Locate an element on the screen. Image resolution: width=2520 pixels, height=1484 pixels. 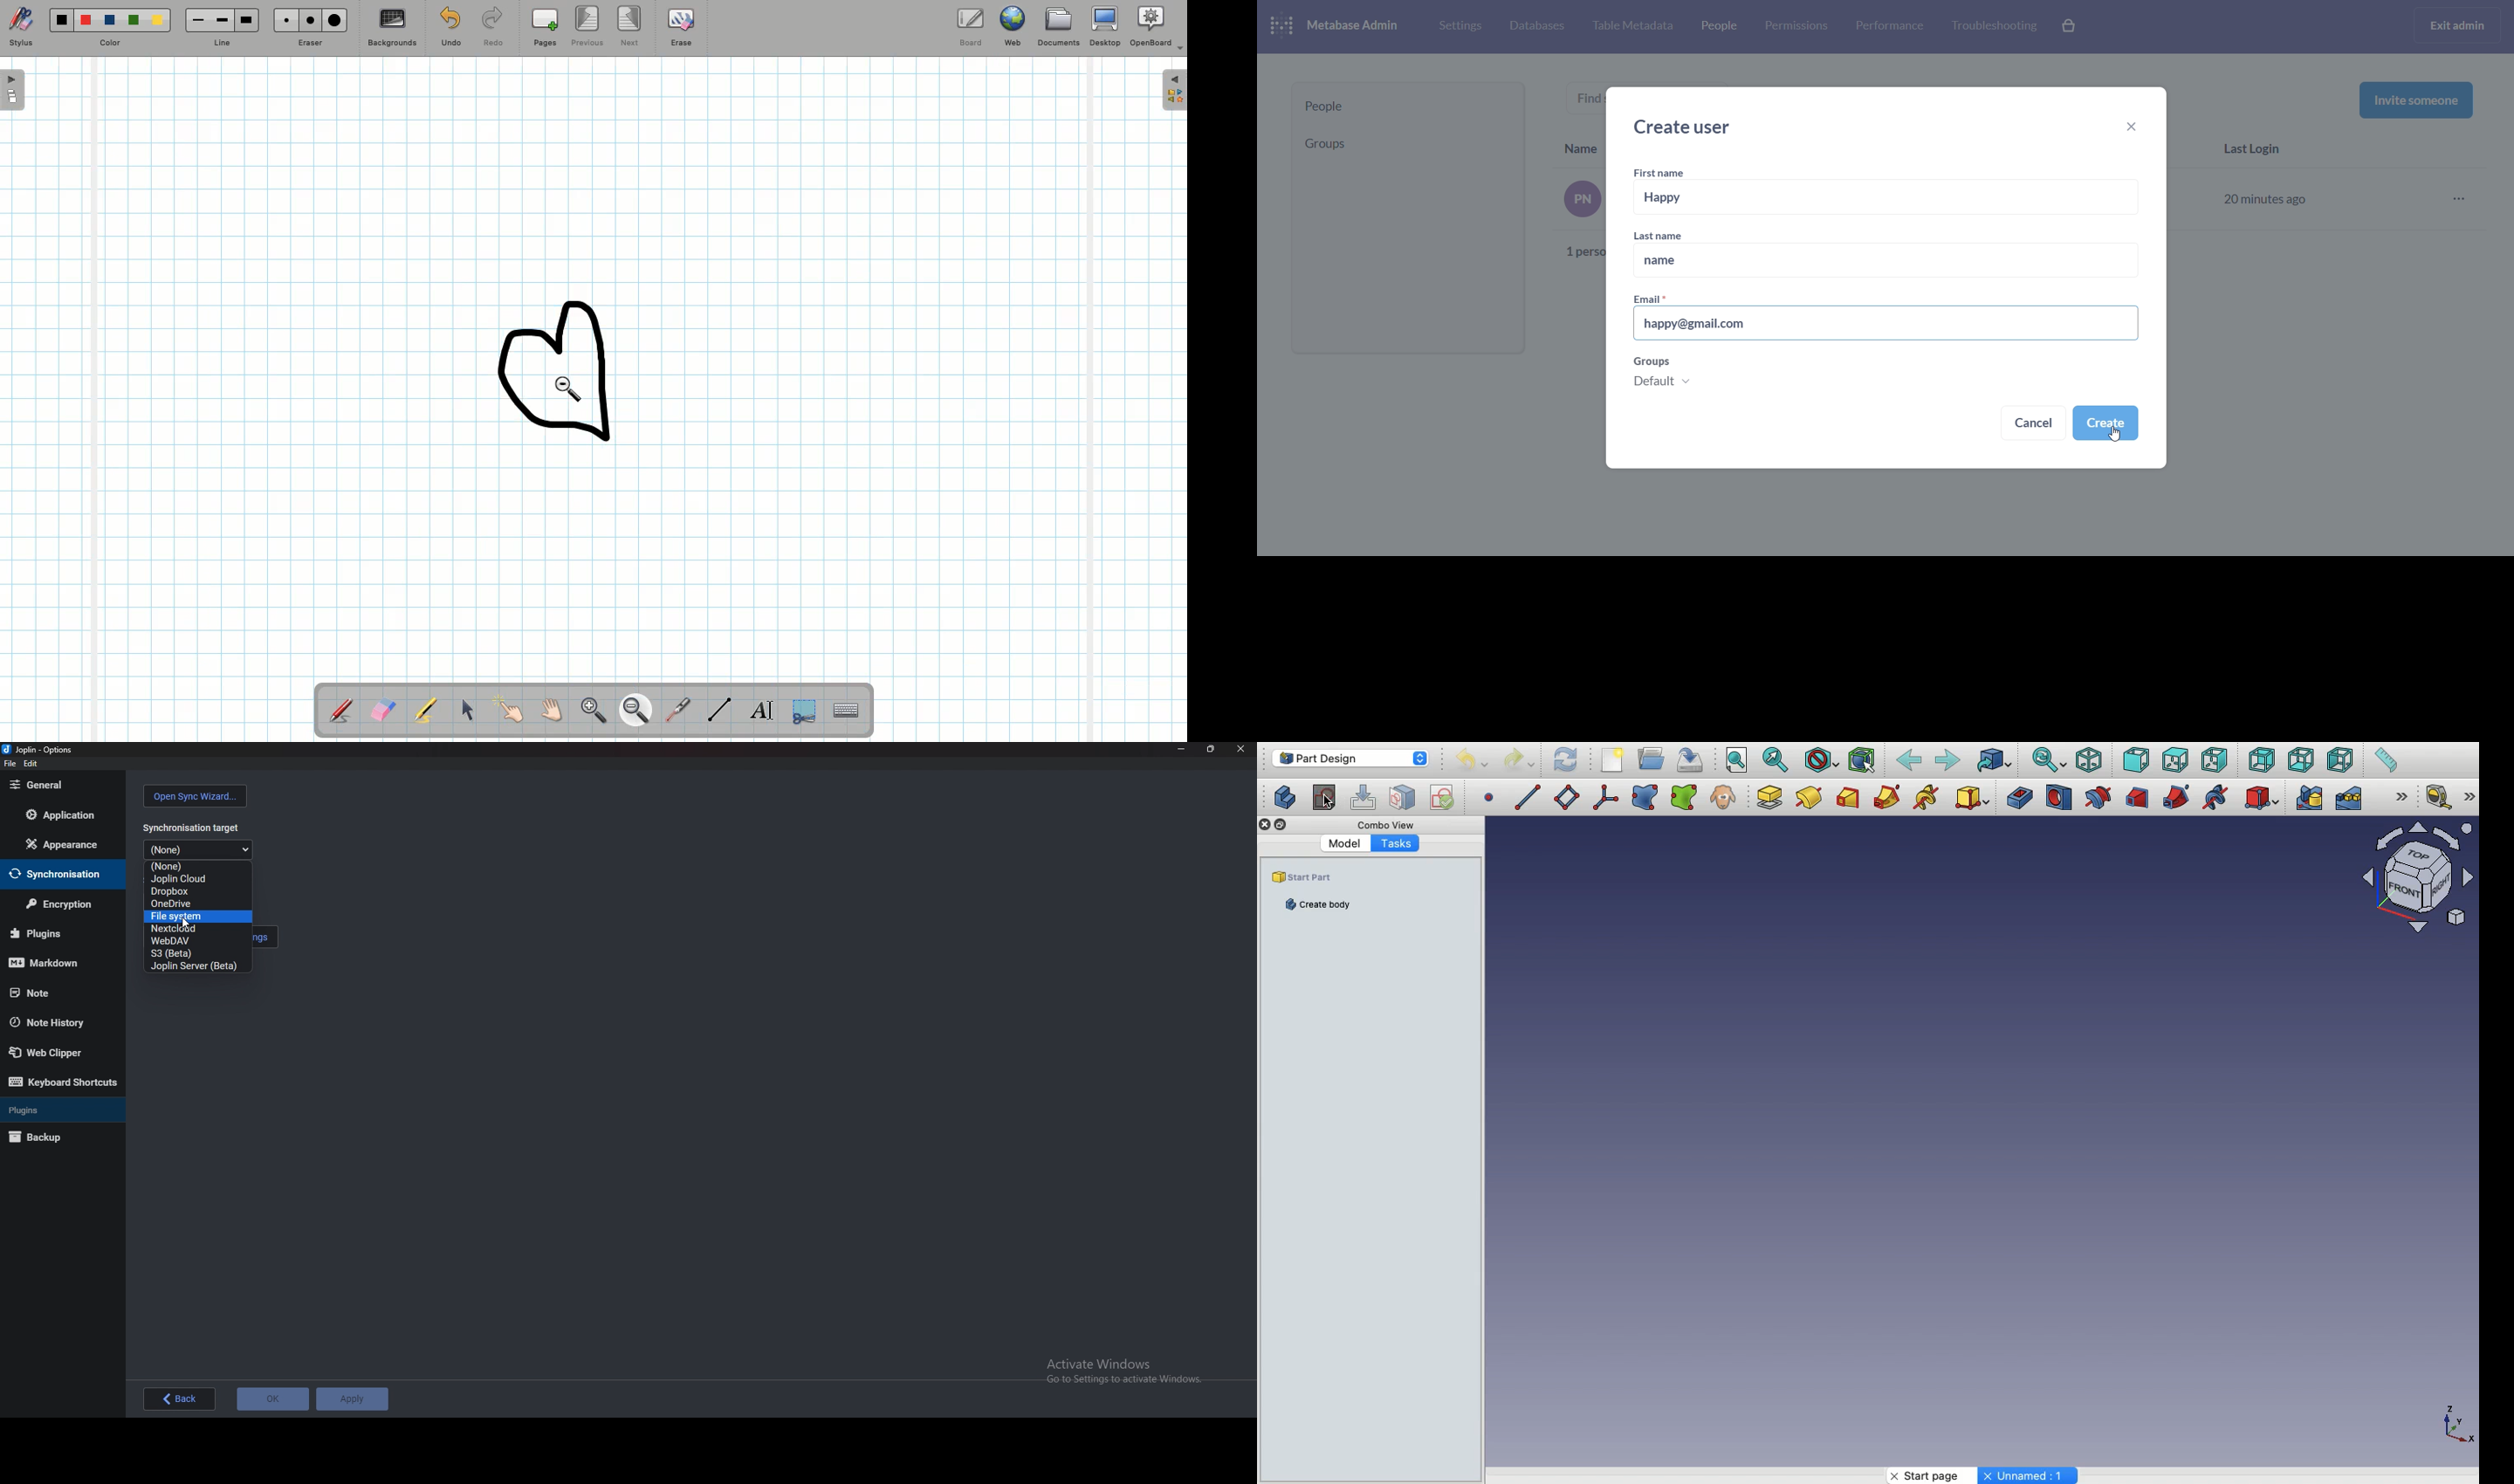
Backup is located at coordinates (60, 1137).